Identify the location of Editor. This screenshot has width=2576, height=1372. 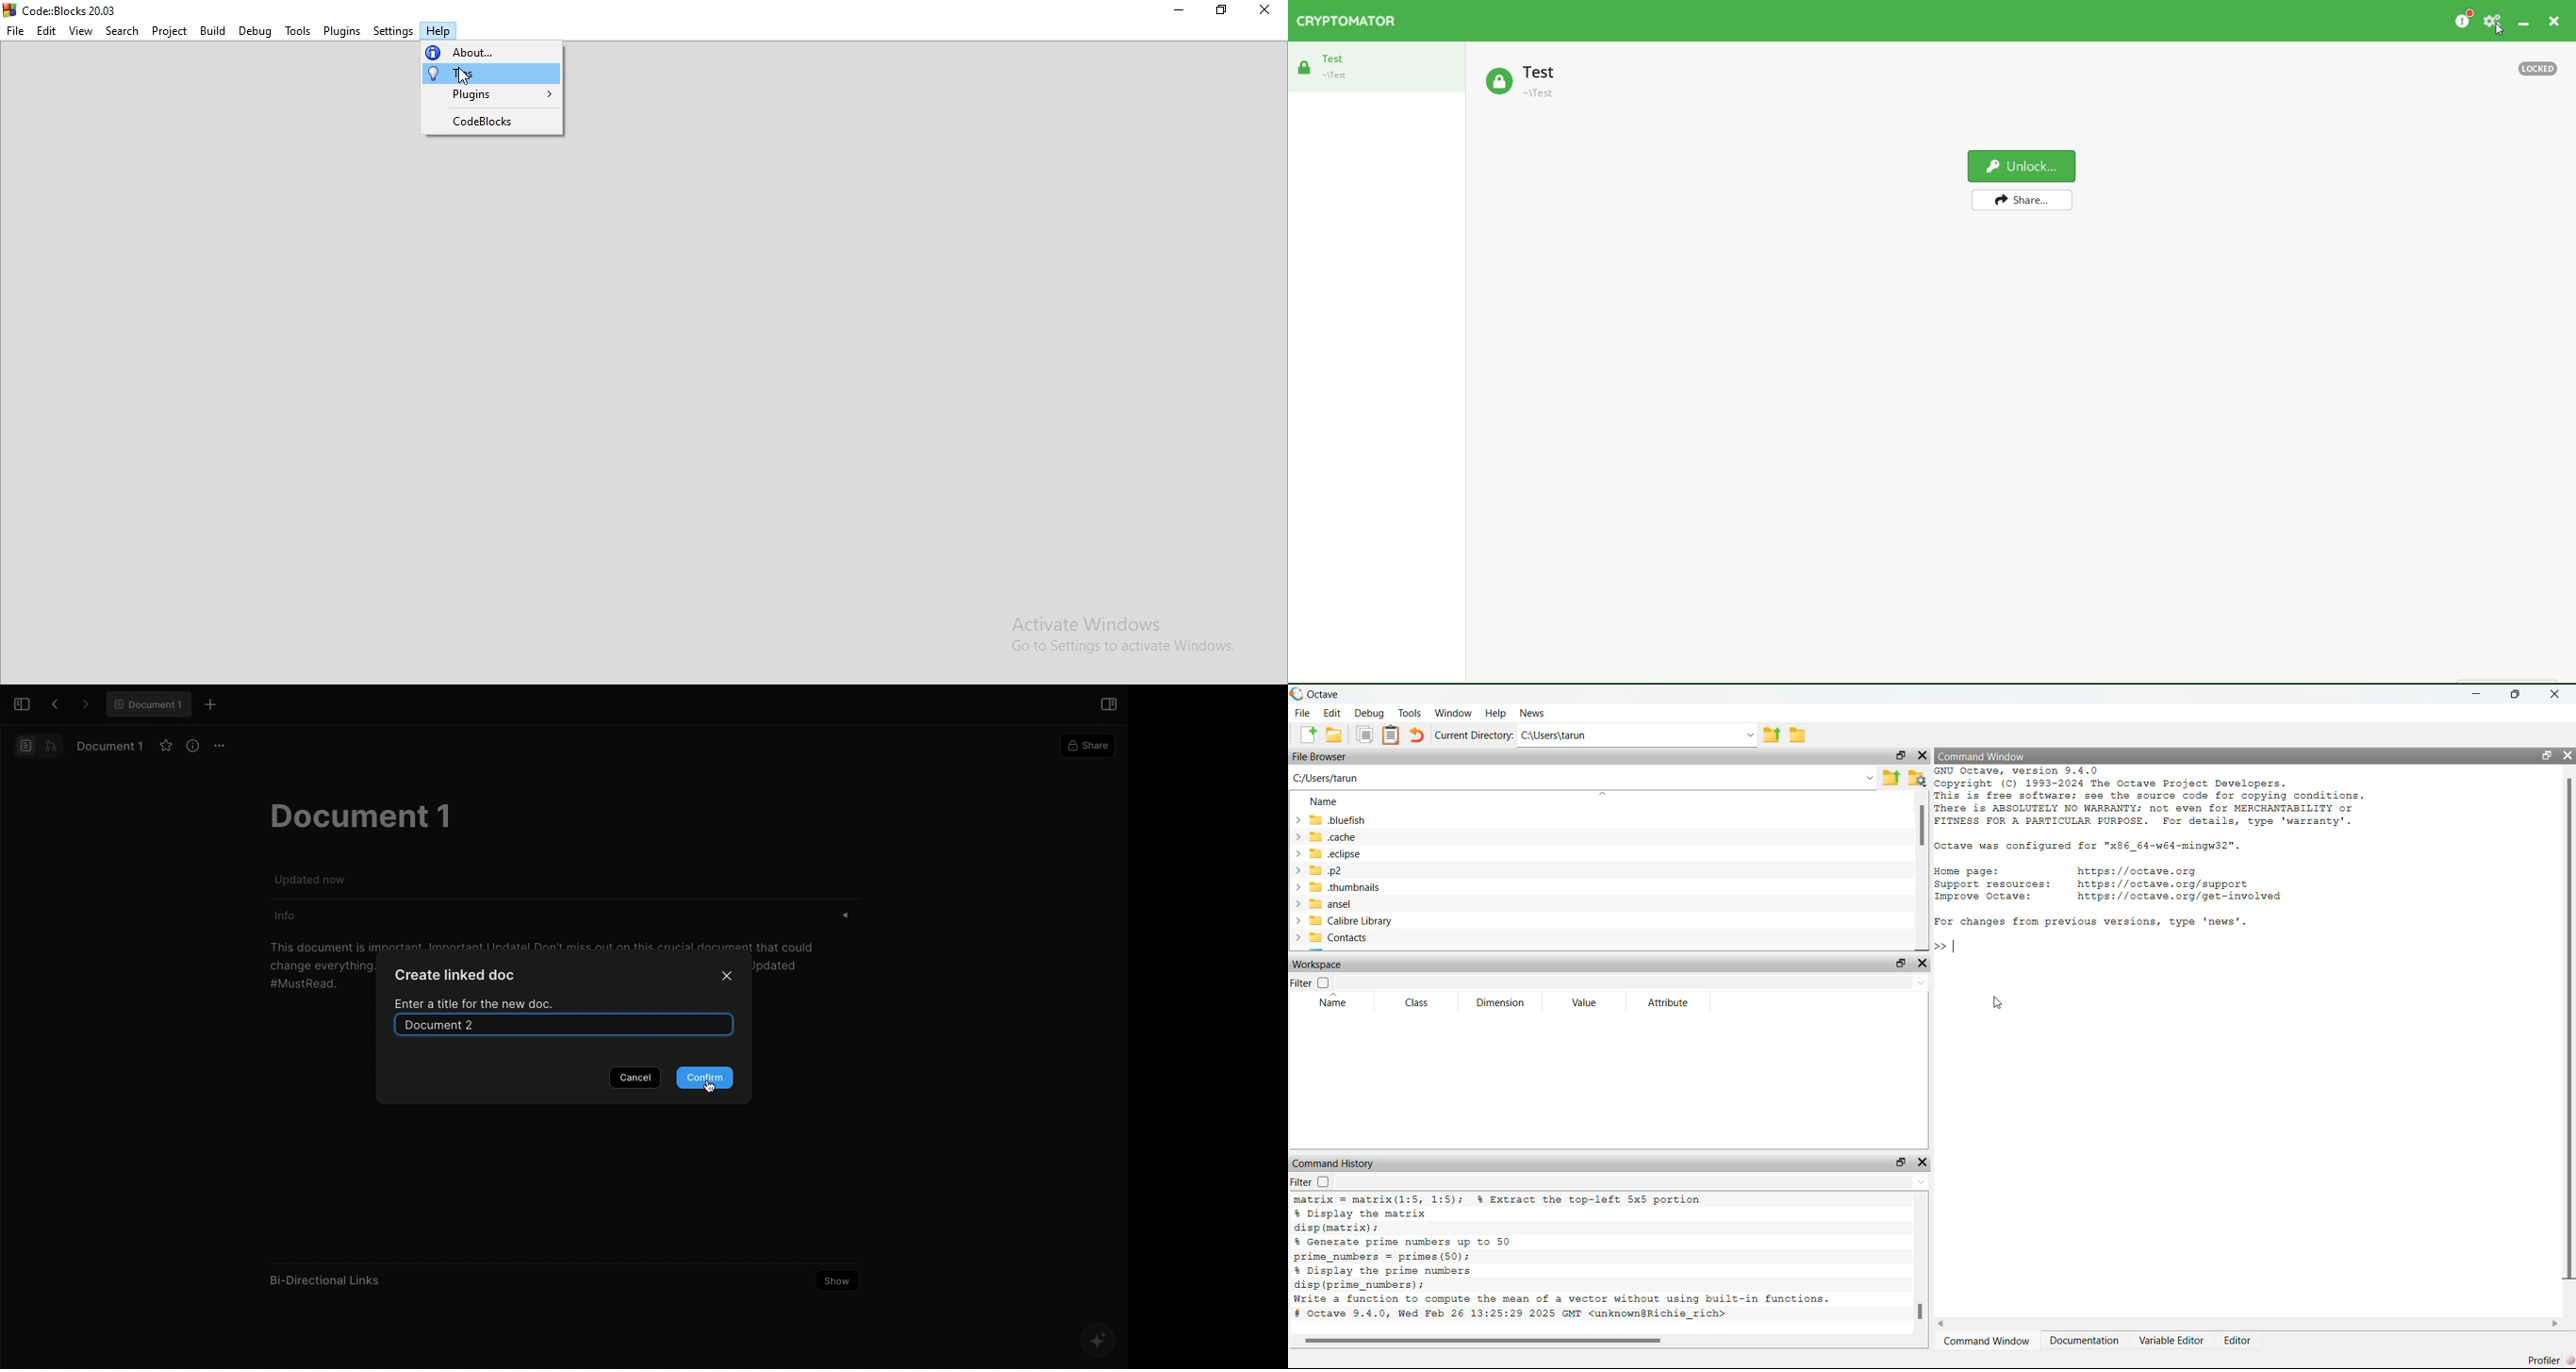
(2239, 1341).